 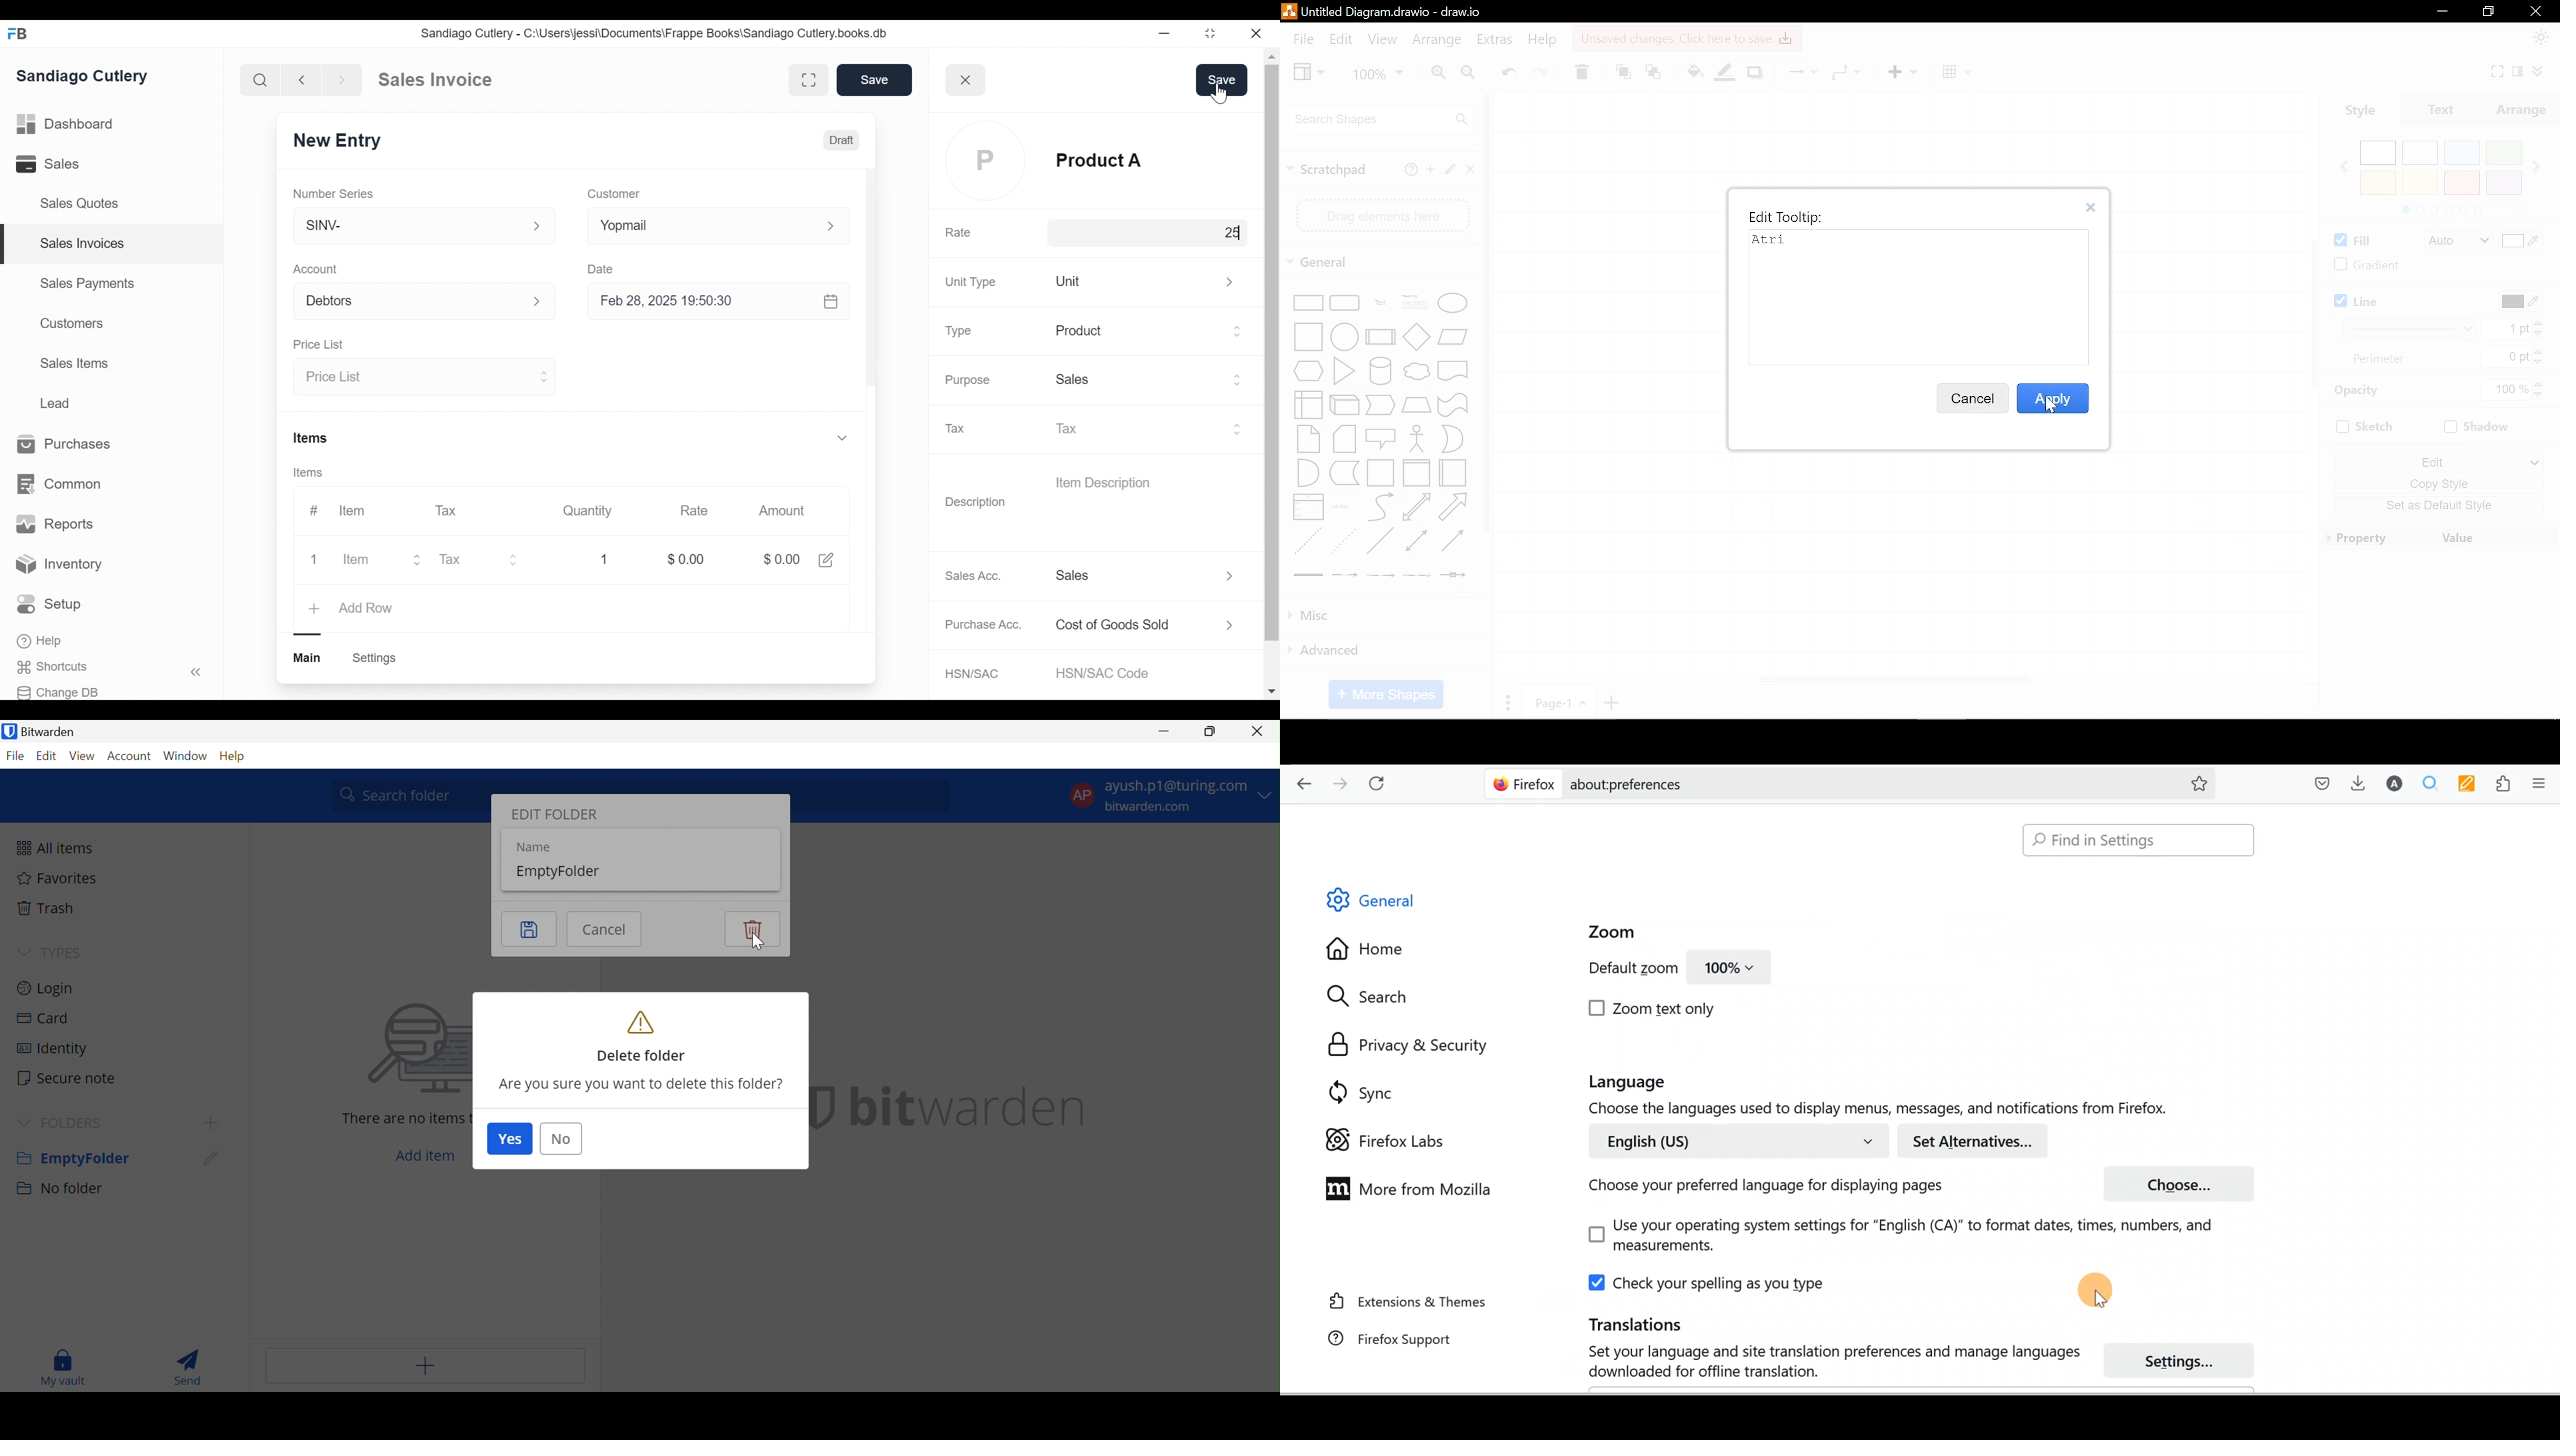 What do you see at coordinates (984, 624) in the screenshot?
I see `Purchase Acc.` at bounding box center [984, 624].